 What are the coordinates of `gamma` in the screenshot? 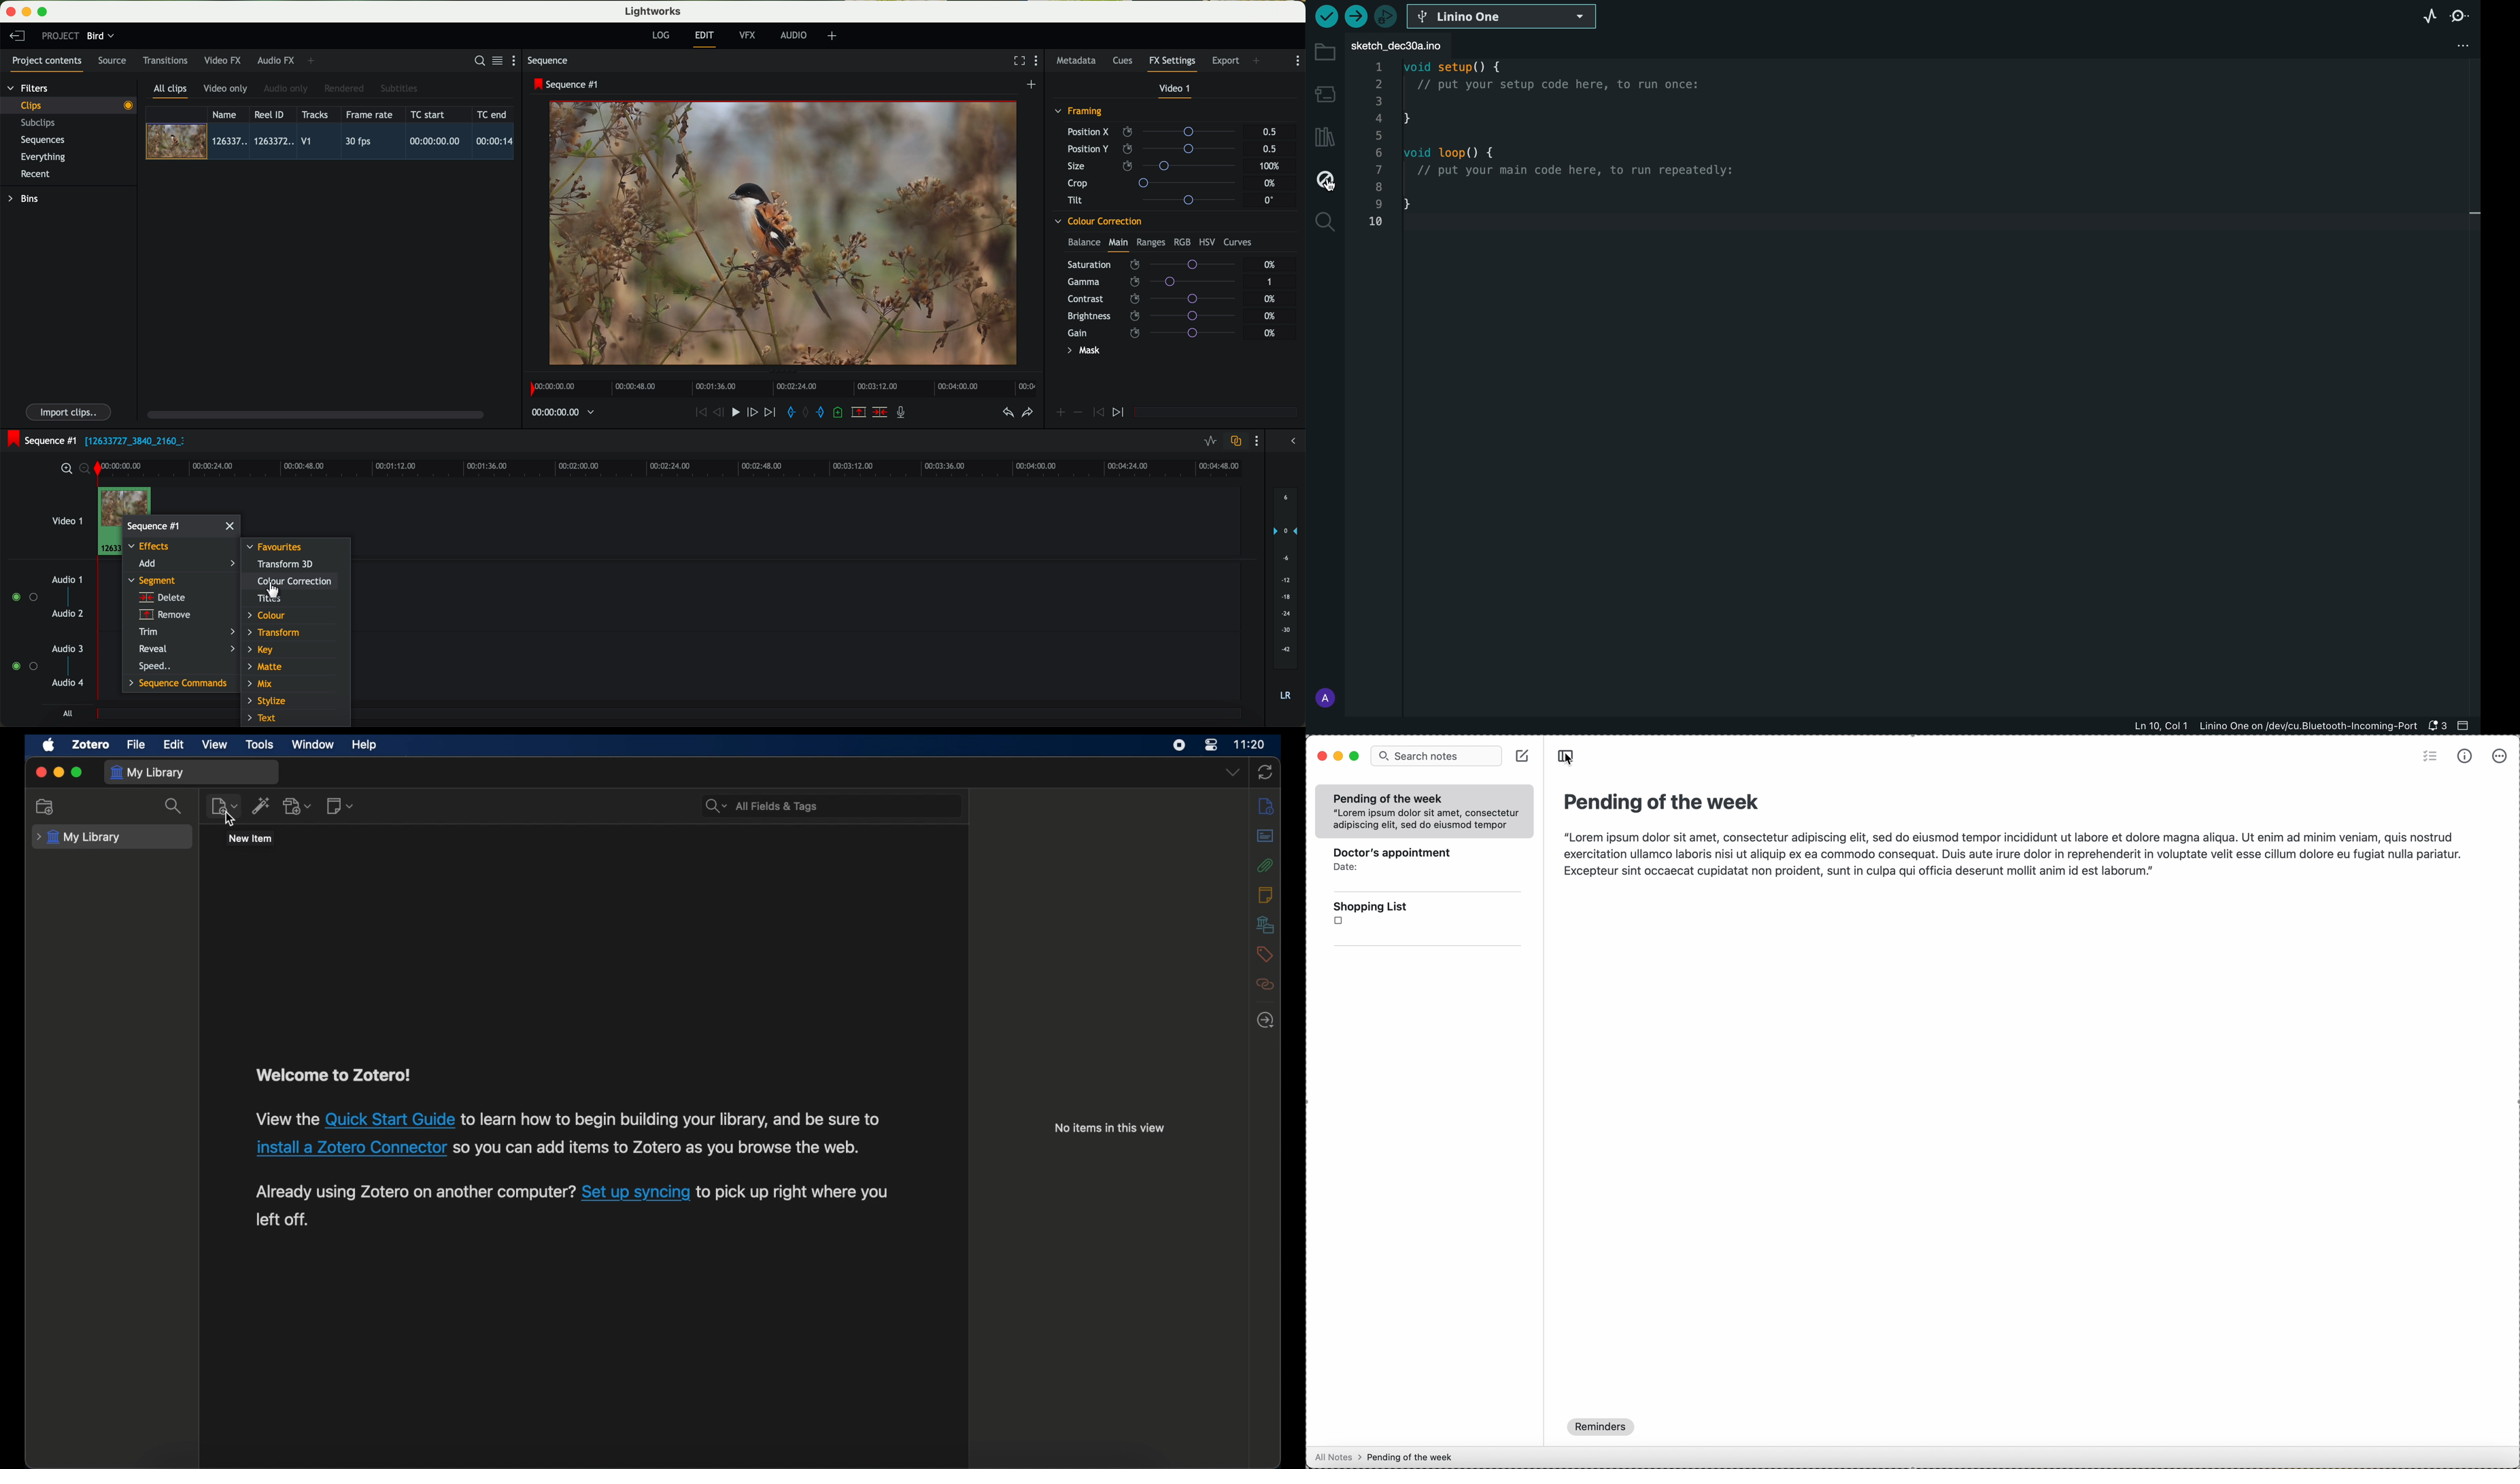 It's located at (1157, 282).